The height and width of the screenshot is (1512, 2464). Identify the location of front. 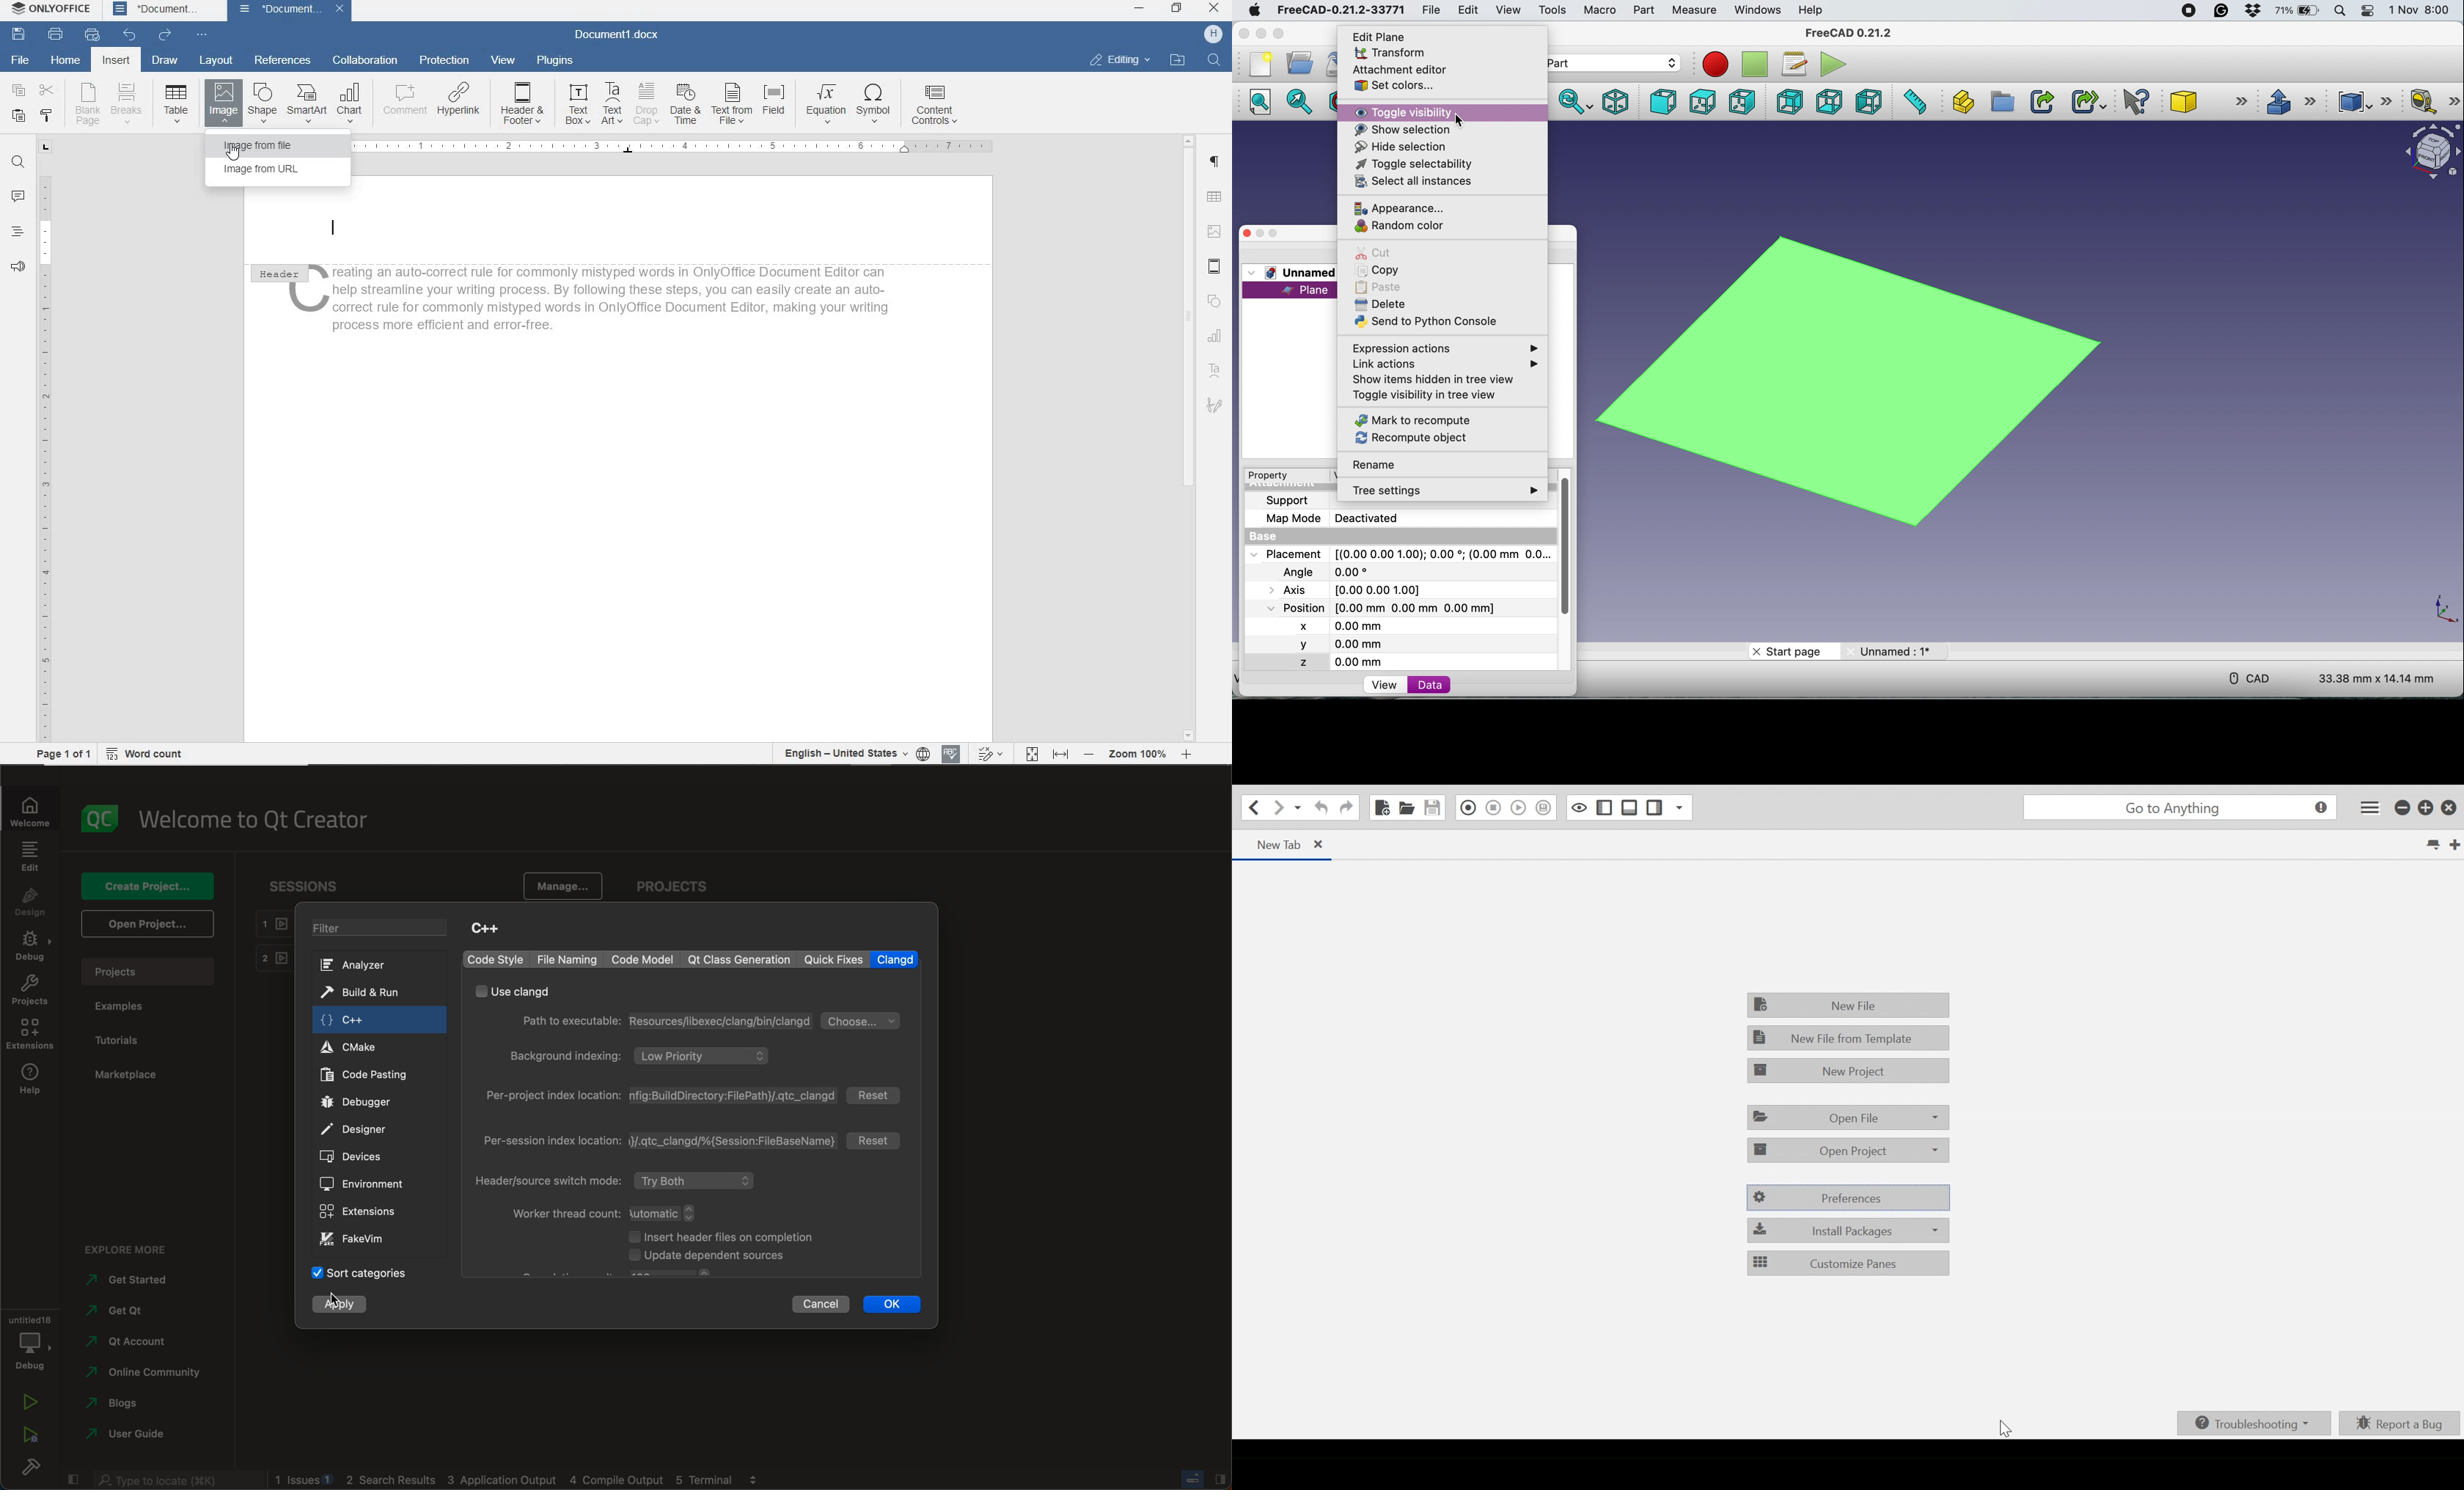
(1663, 102).